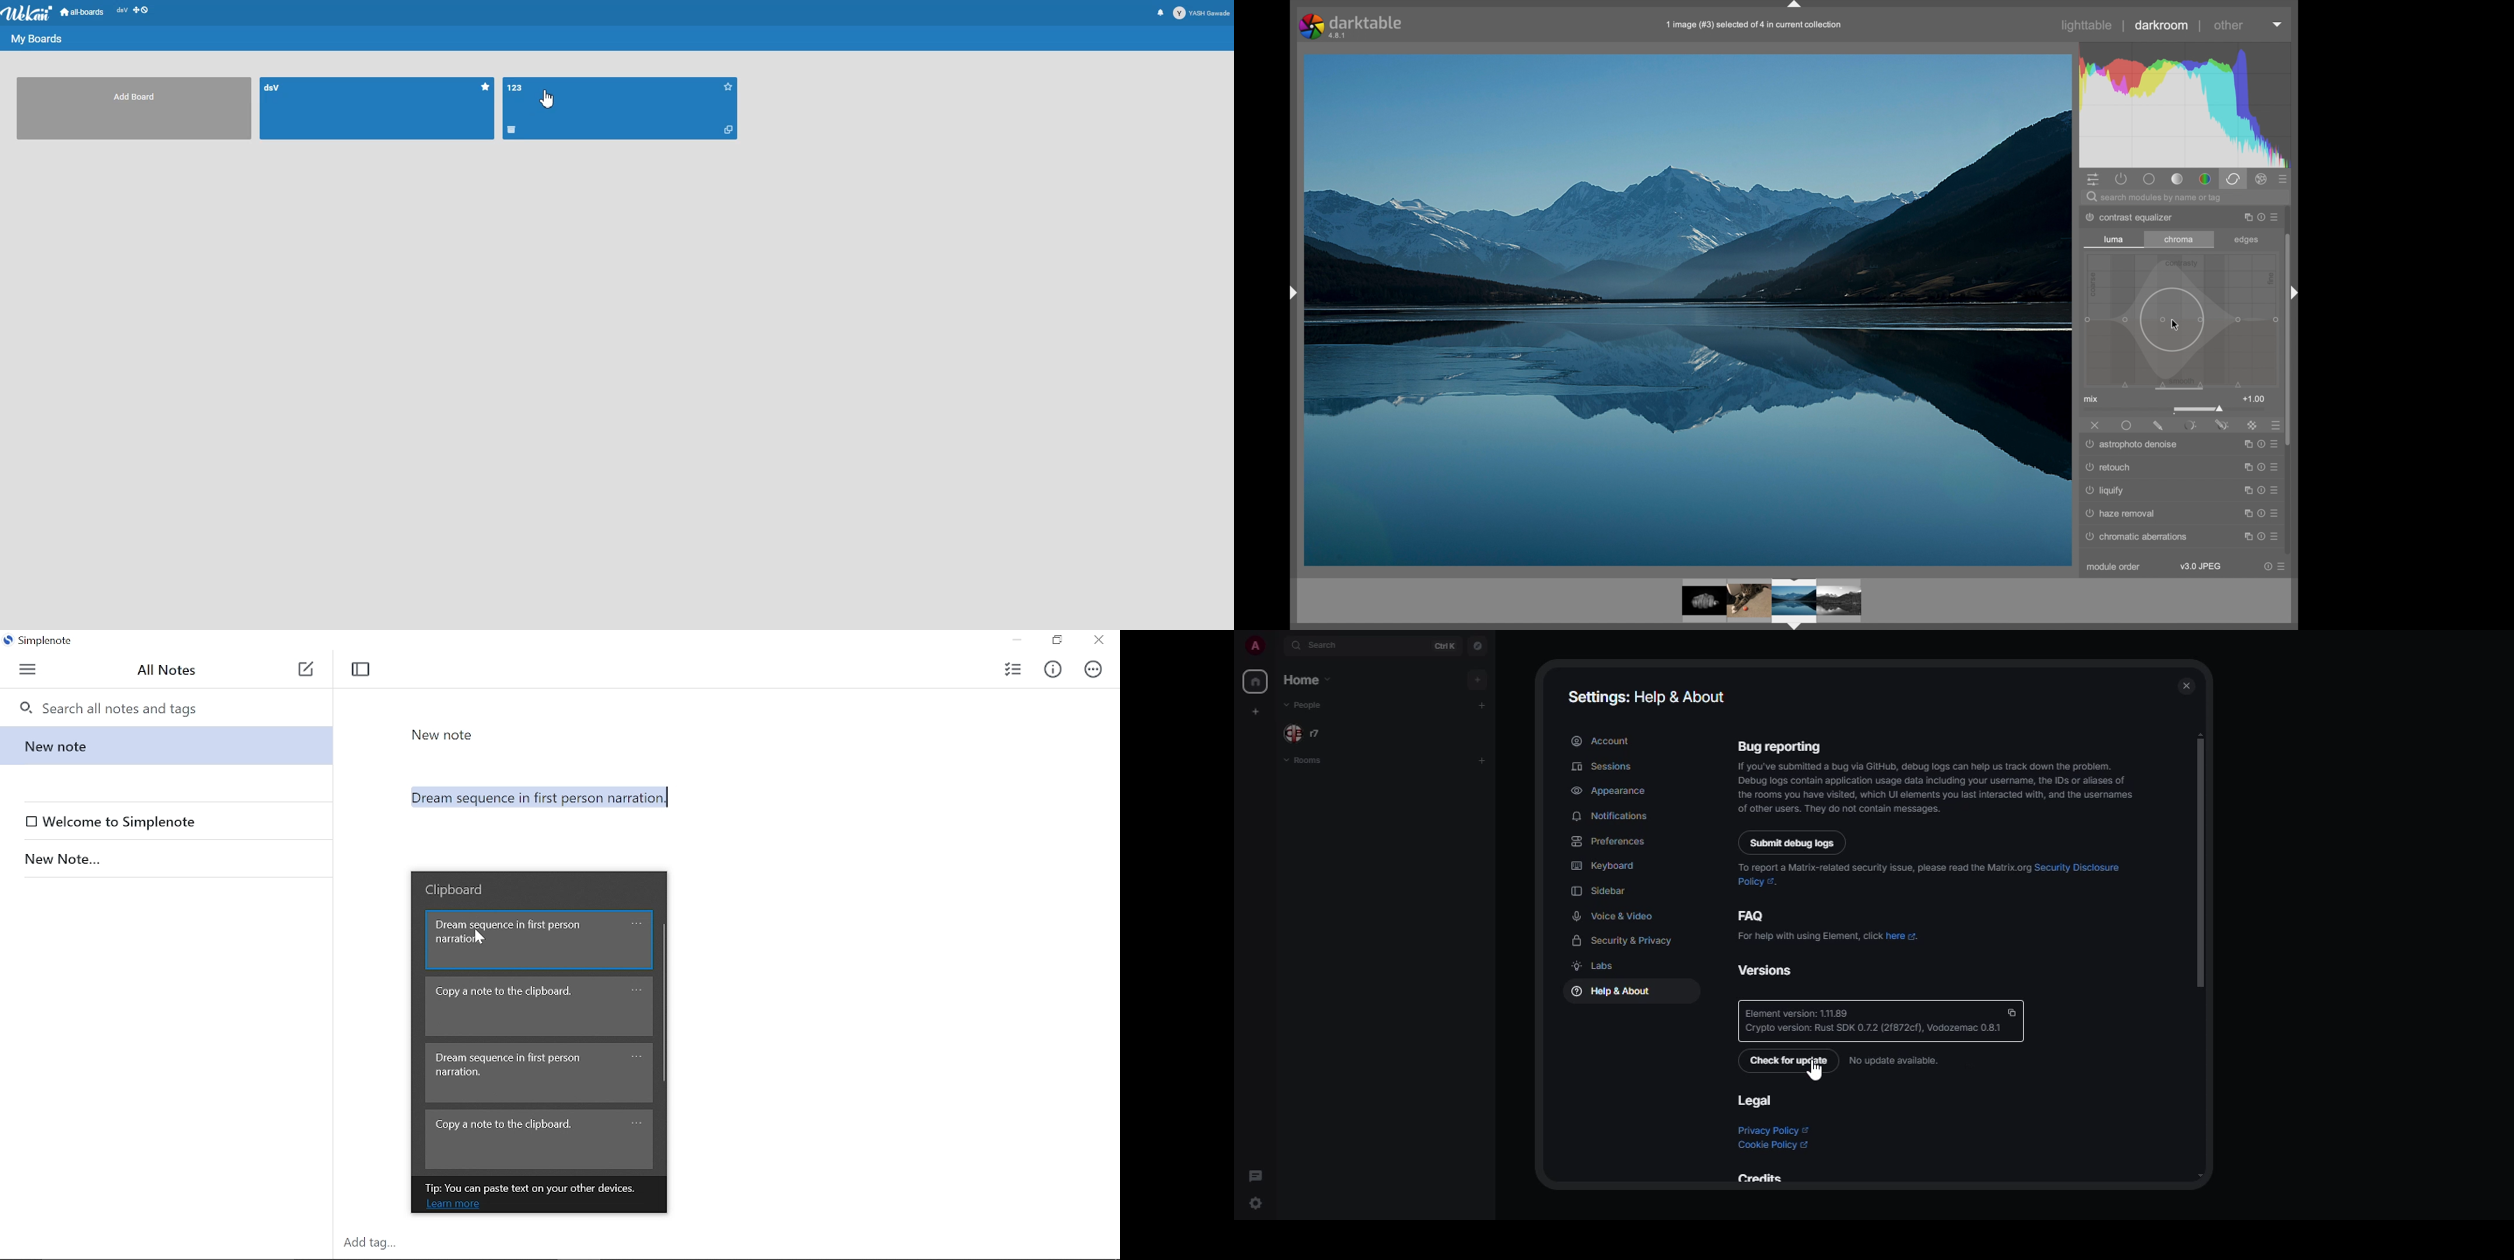 This screenshot has width=2520, height=1260. Describe the element at coordinates (1256, 1174) in the screenshot. I see `threads` at that location.